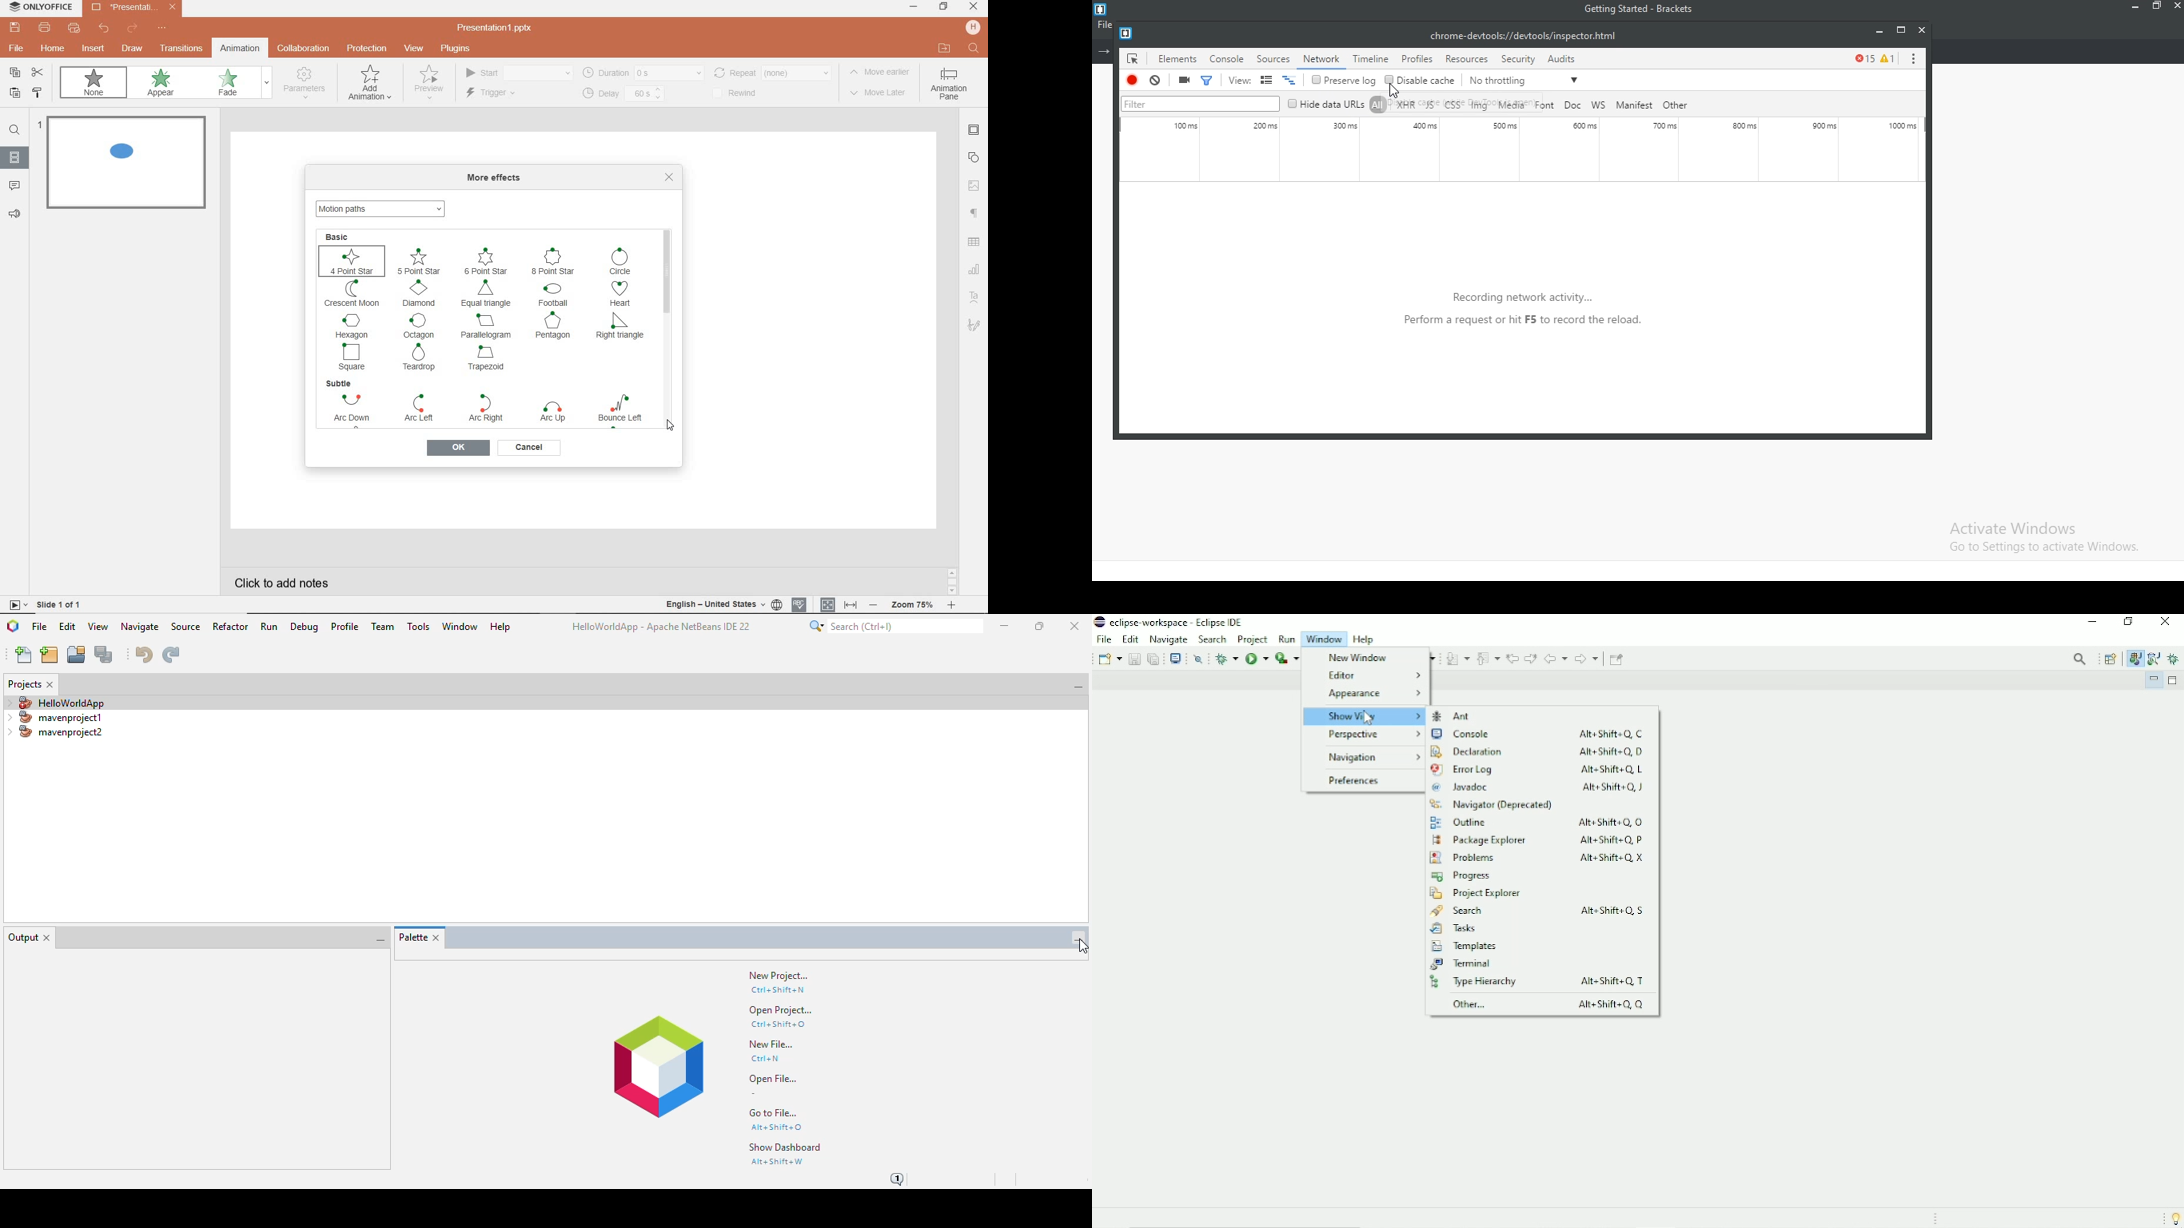 The height and width of the screenshot is (1232, 2184). I want to click on Open a terminal, so click(1175, 657).